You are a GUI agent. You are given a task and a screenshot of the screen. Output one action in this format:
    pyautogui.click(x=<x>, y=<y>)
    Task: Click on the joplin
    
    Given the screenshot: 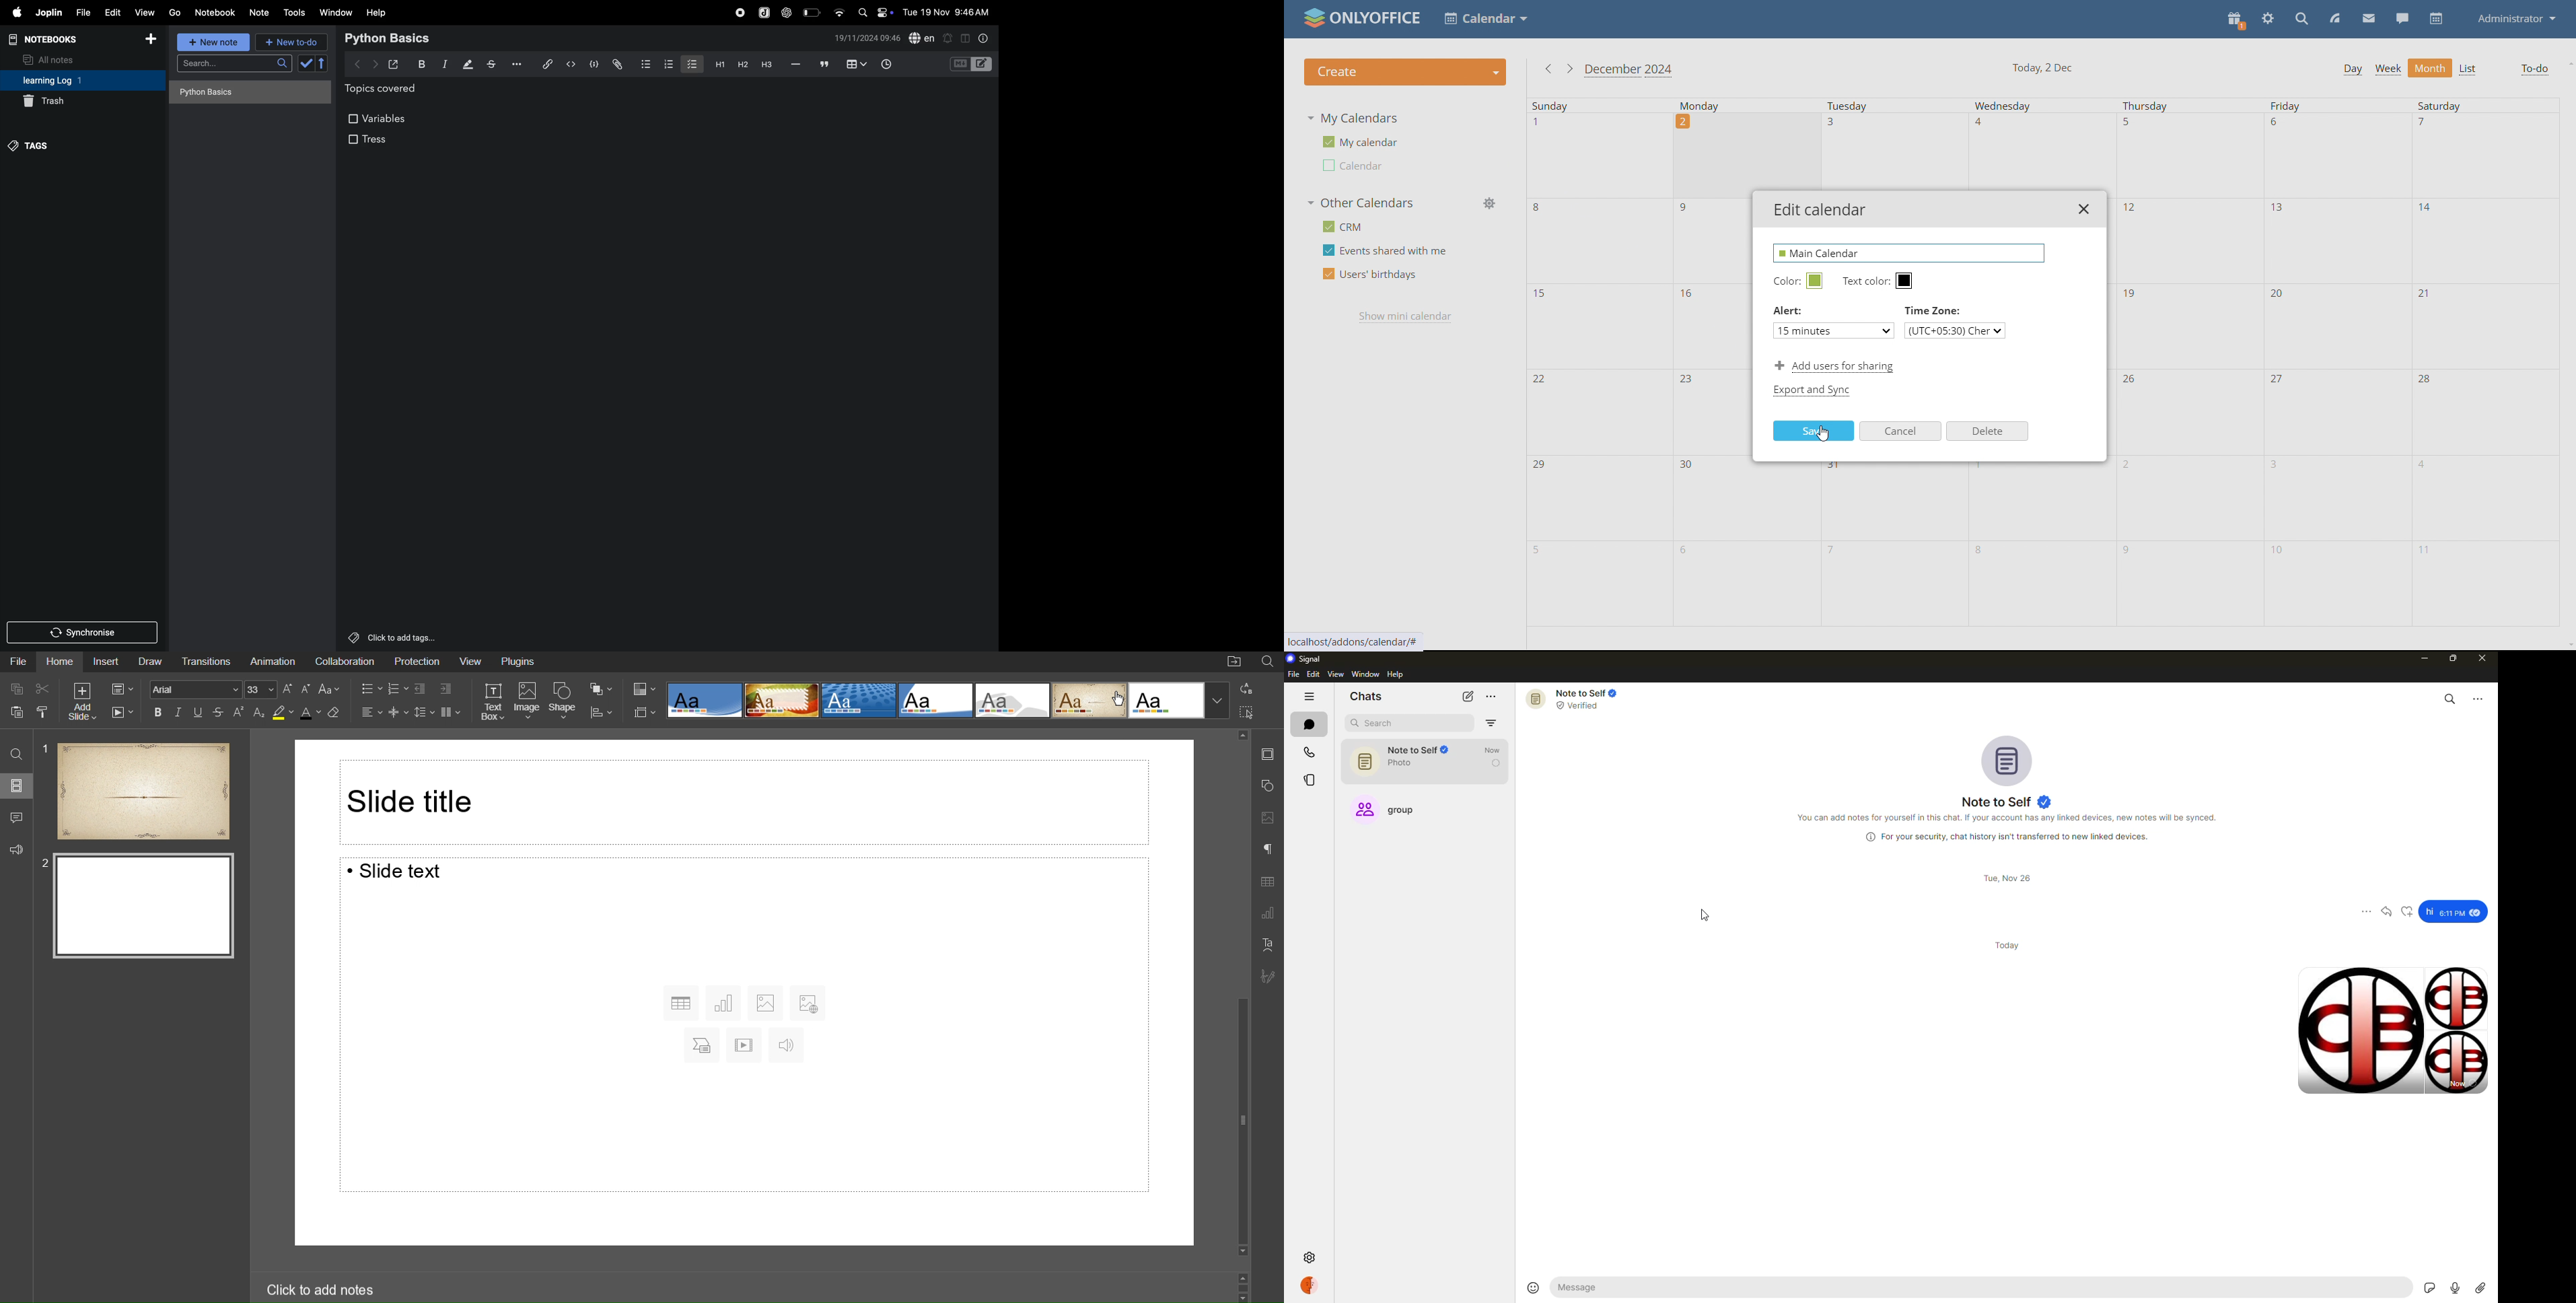 What is the action you would take?
    pyautogui.click(x=763, y=12)
    